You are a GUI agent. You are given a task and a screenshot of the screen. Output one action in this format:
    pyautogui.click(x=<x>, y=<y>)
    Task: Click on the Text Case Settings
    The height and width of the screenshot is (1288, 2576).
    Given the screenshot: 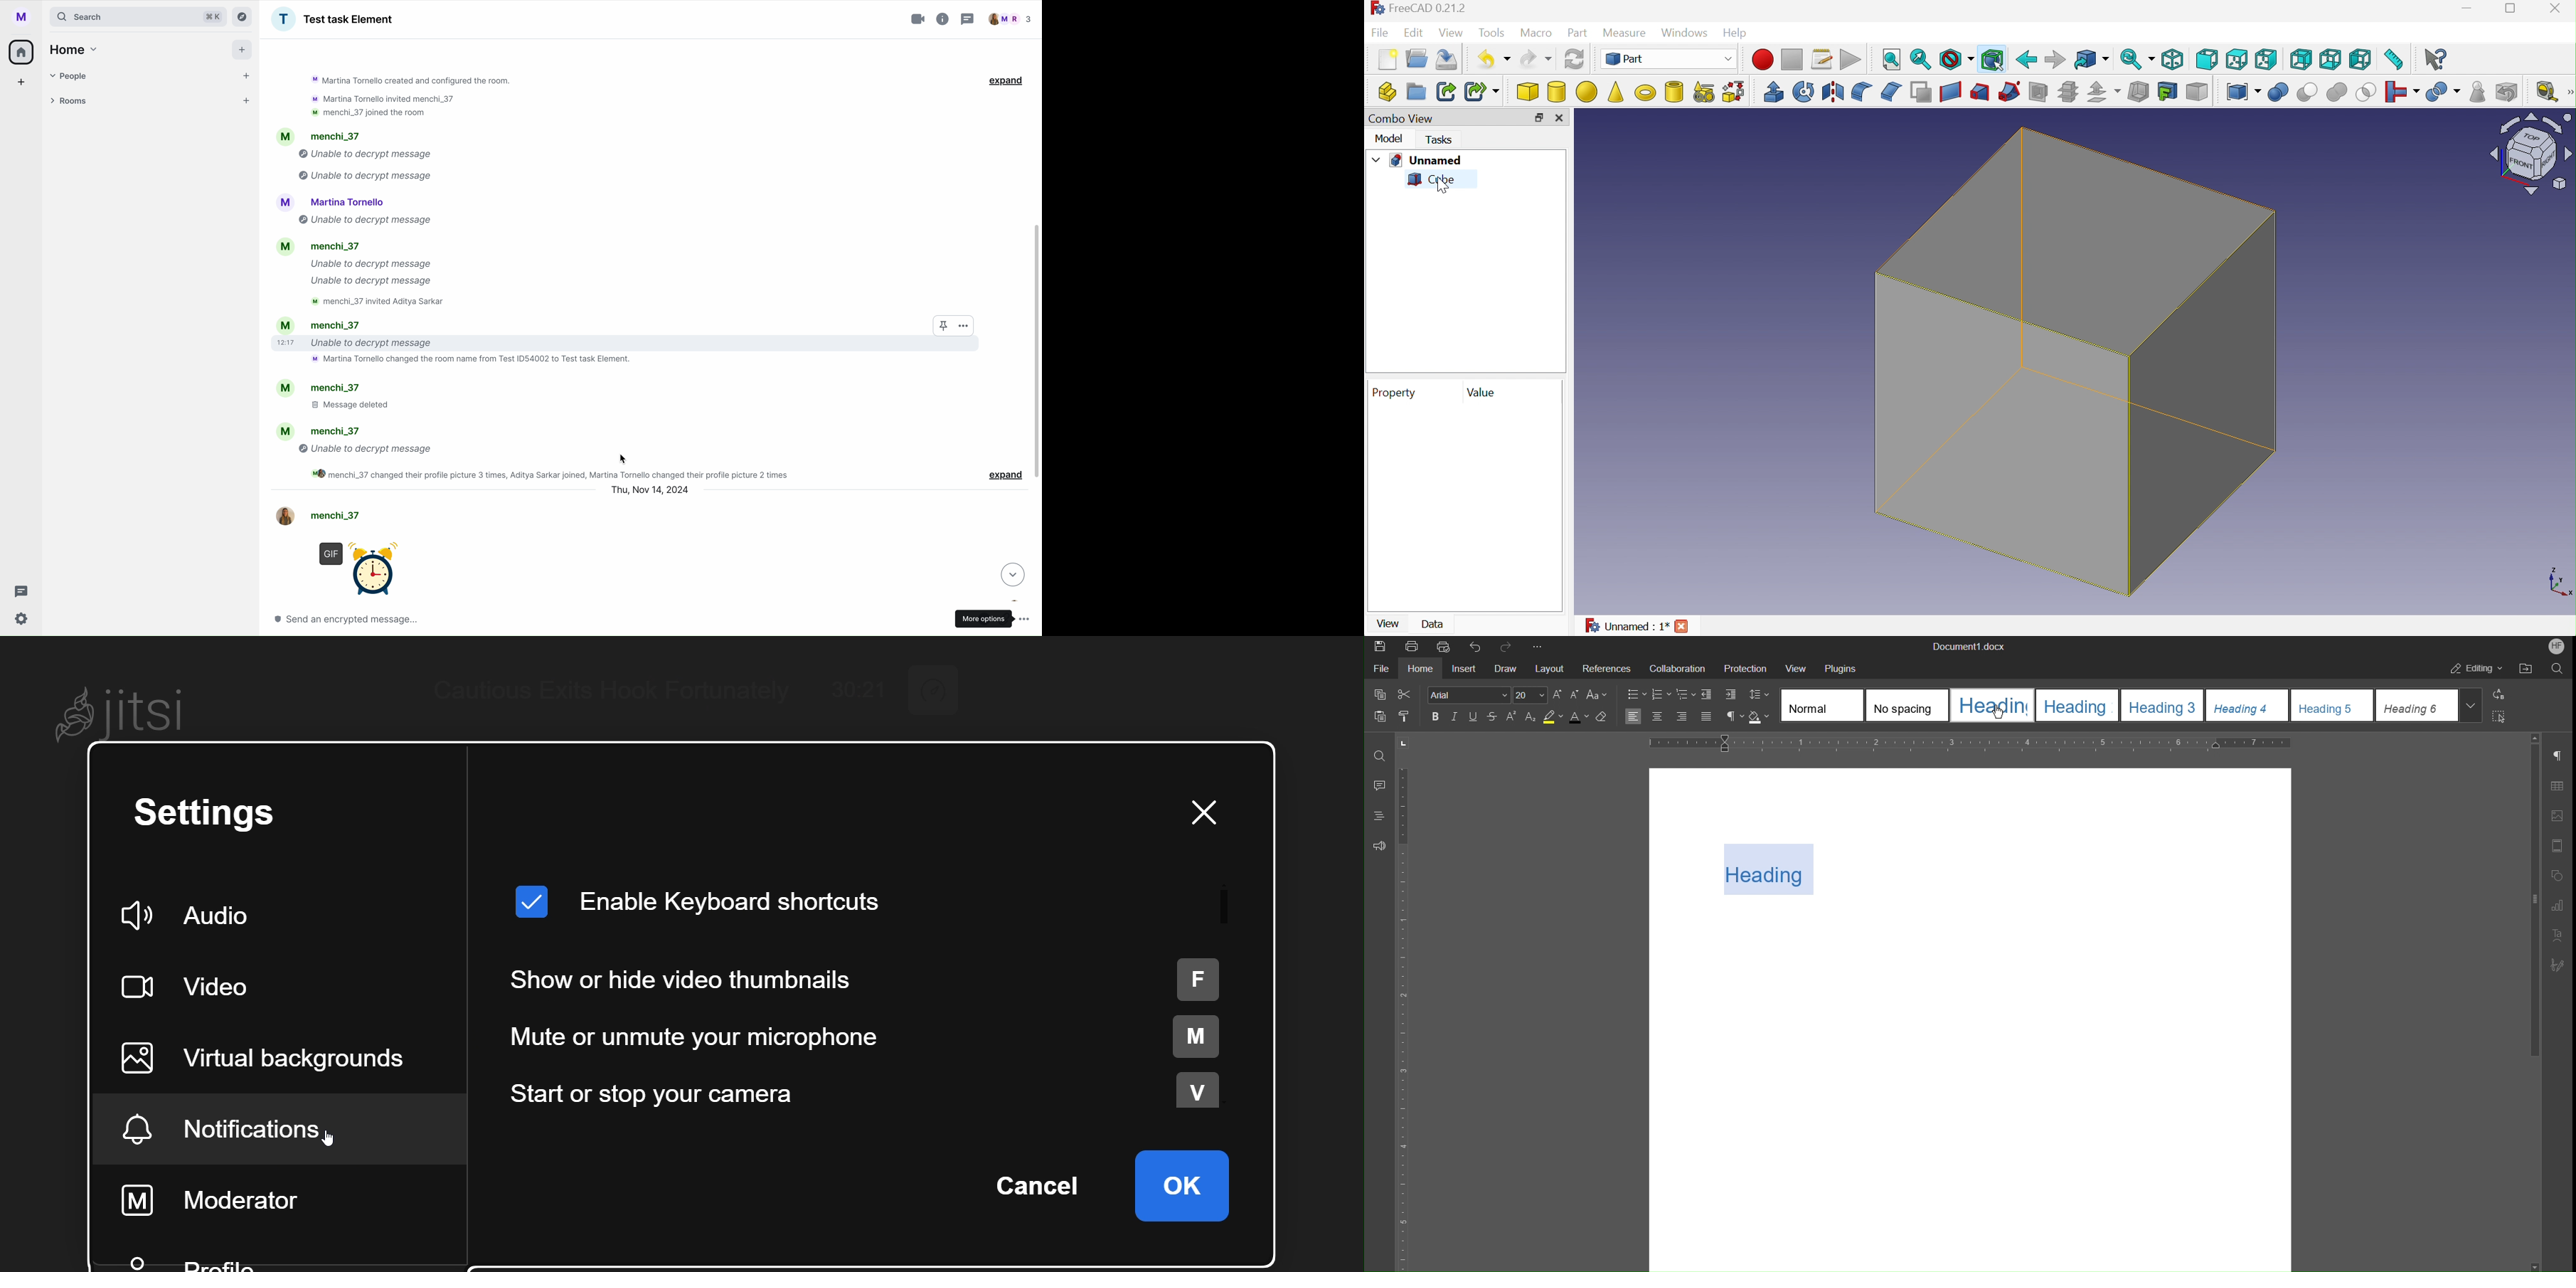 What is the action you would take?
    pyautogui.click(x=1597, y=695)
    